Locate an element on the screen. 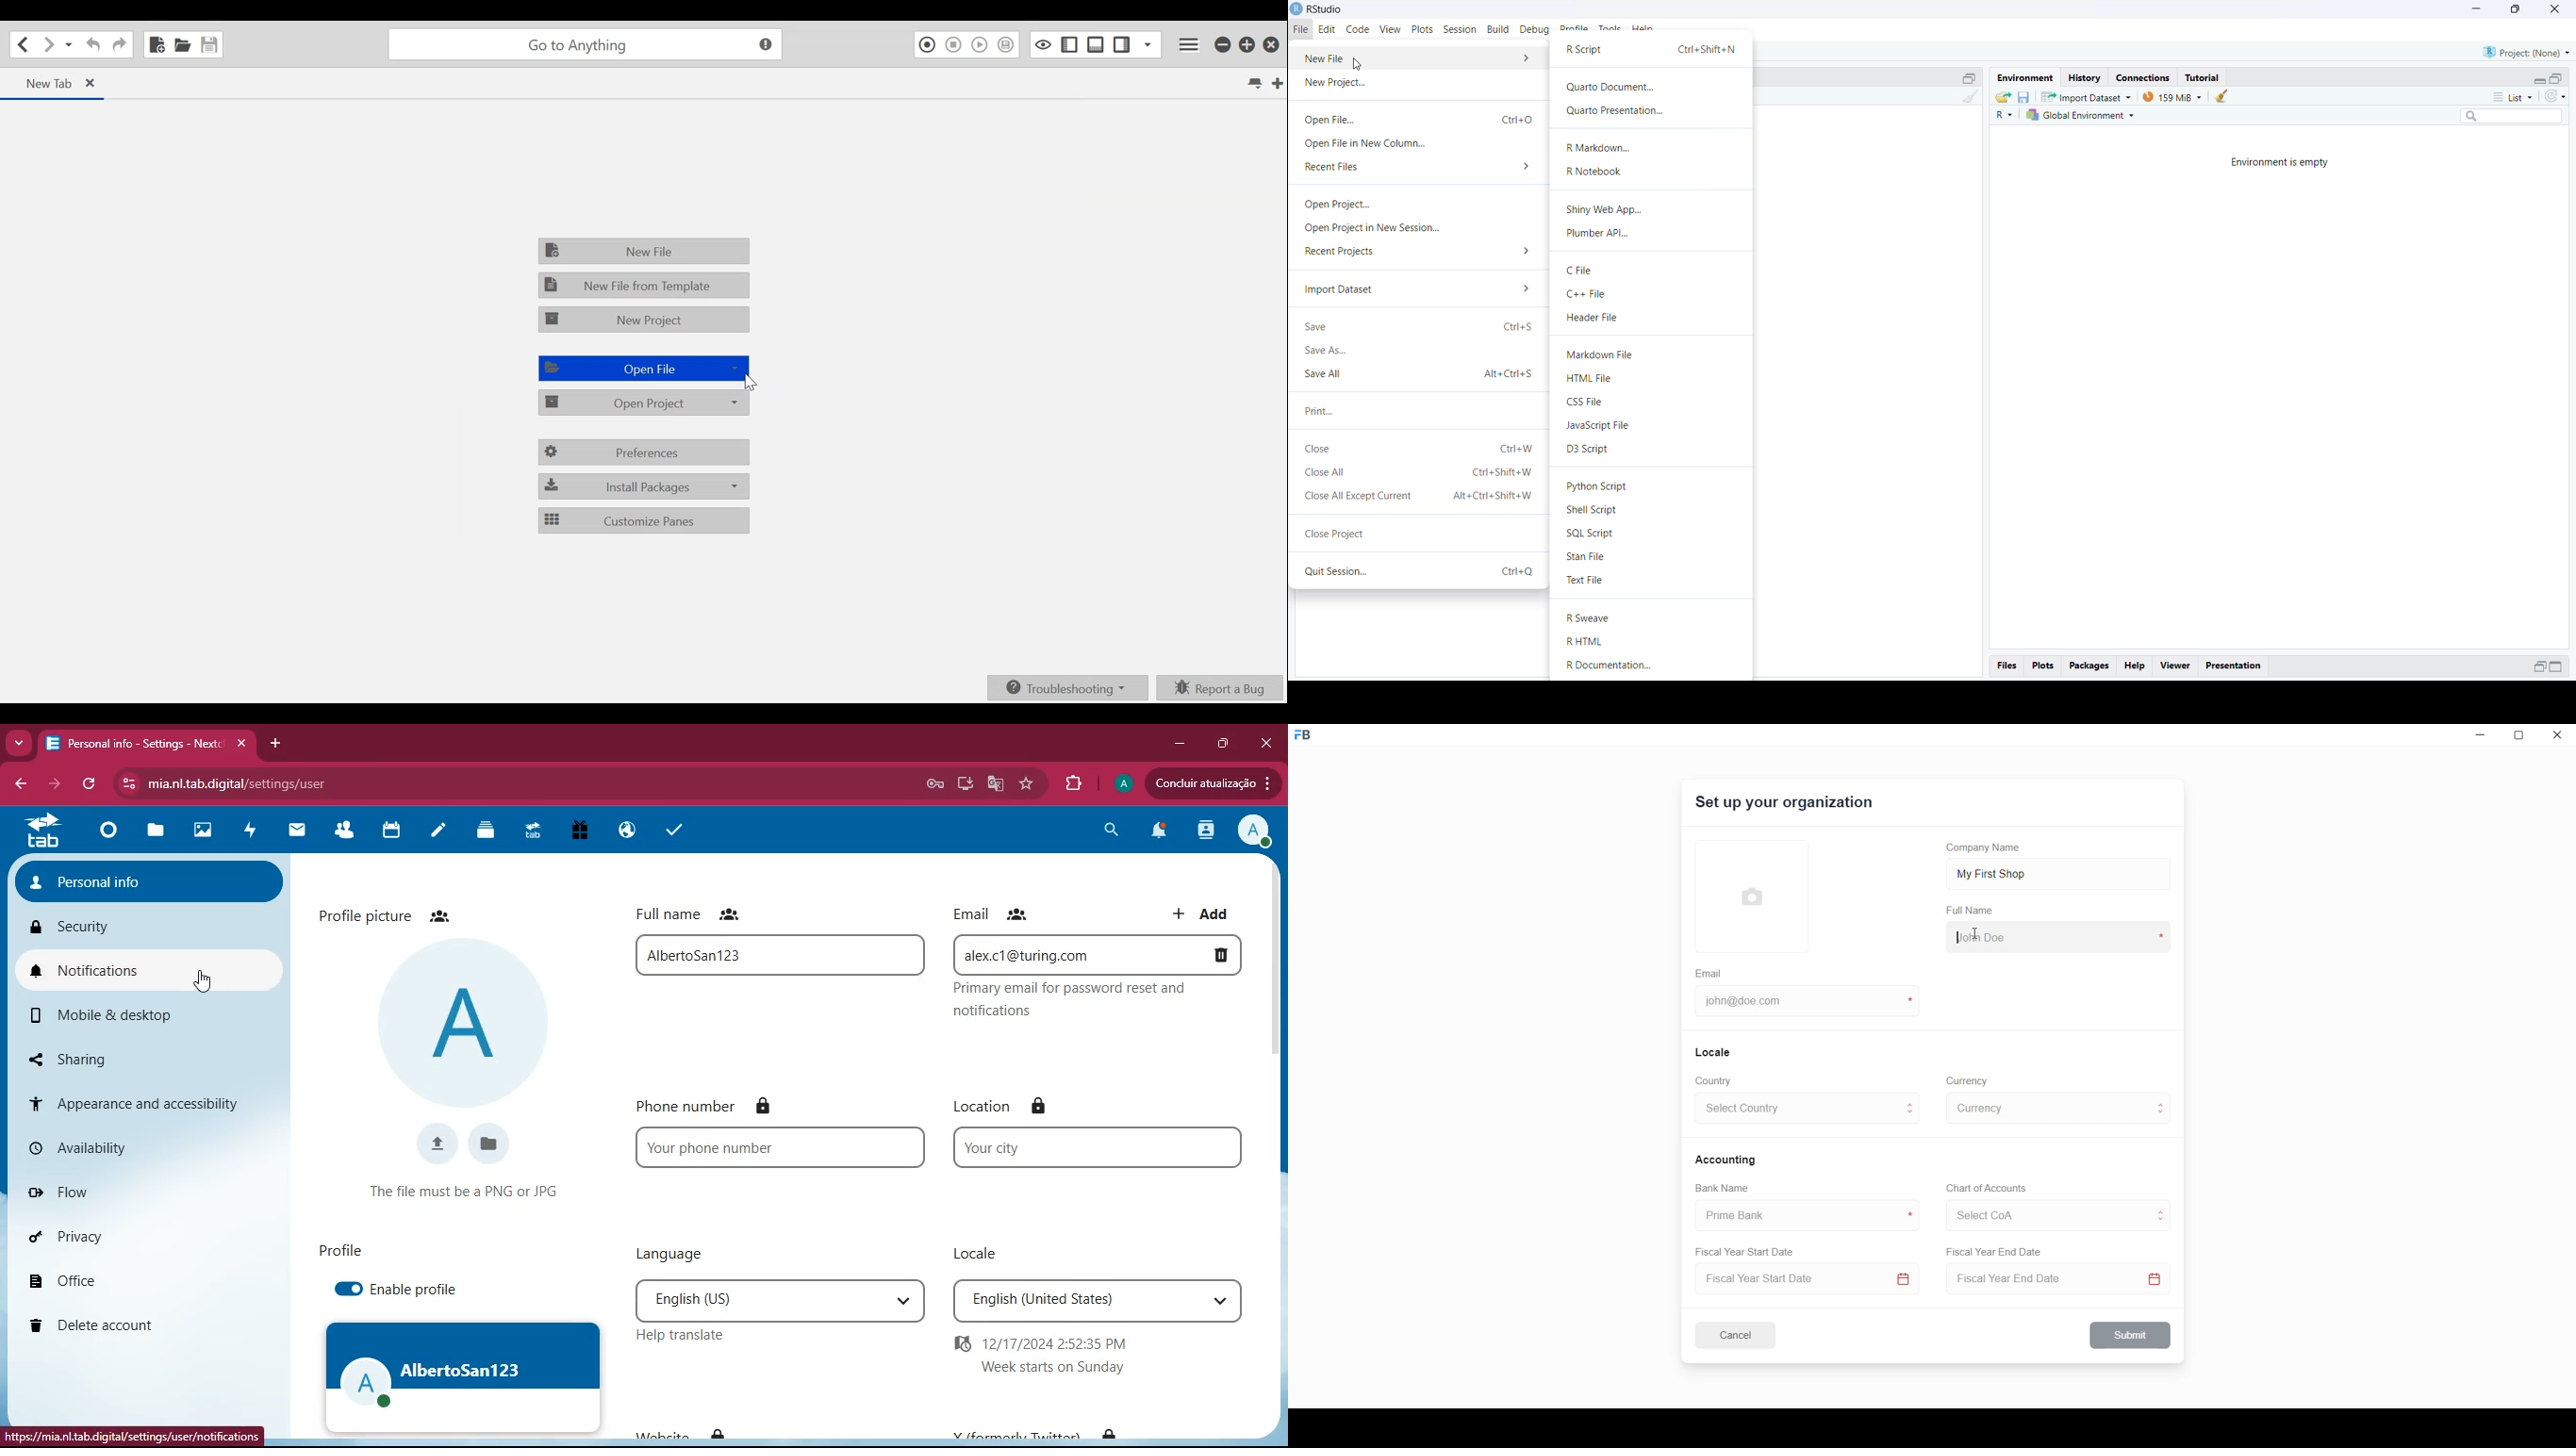 The width and height of the screenshot is (2576, 1456). move to below country is located at coordinates (1913, 1117).